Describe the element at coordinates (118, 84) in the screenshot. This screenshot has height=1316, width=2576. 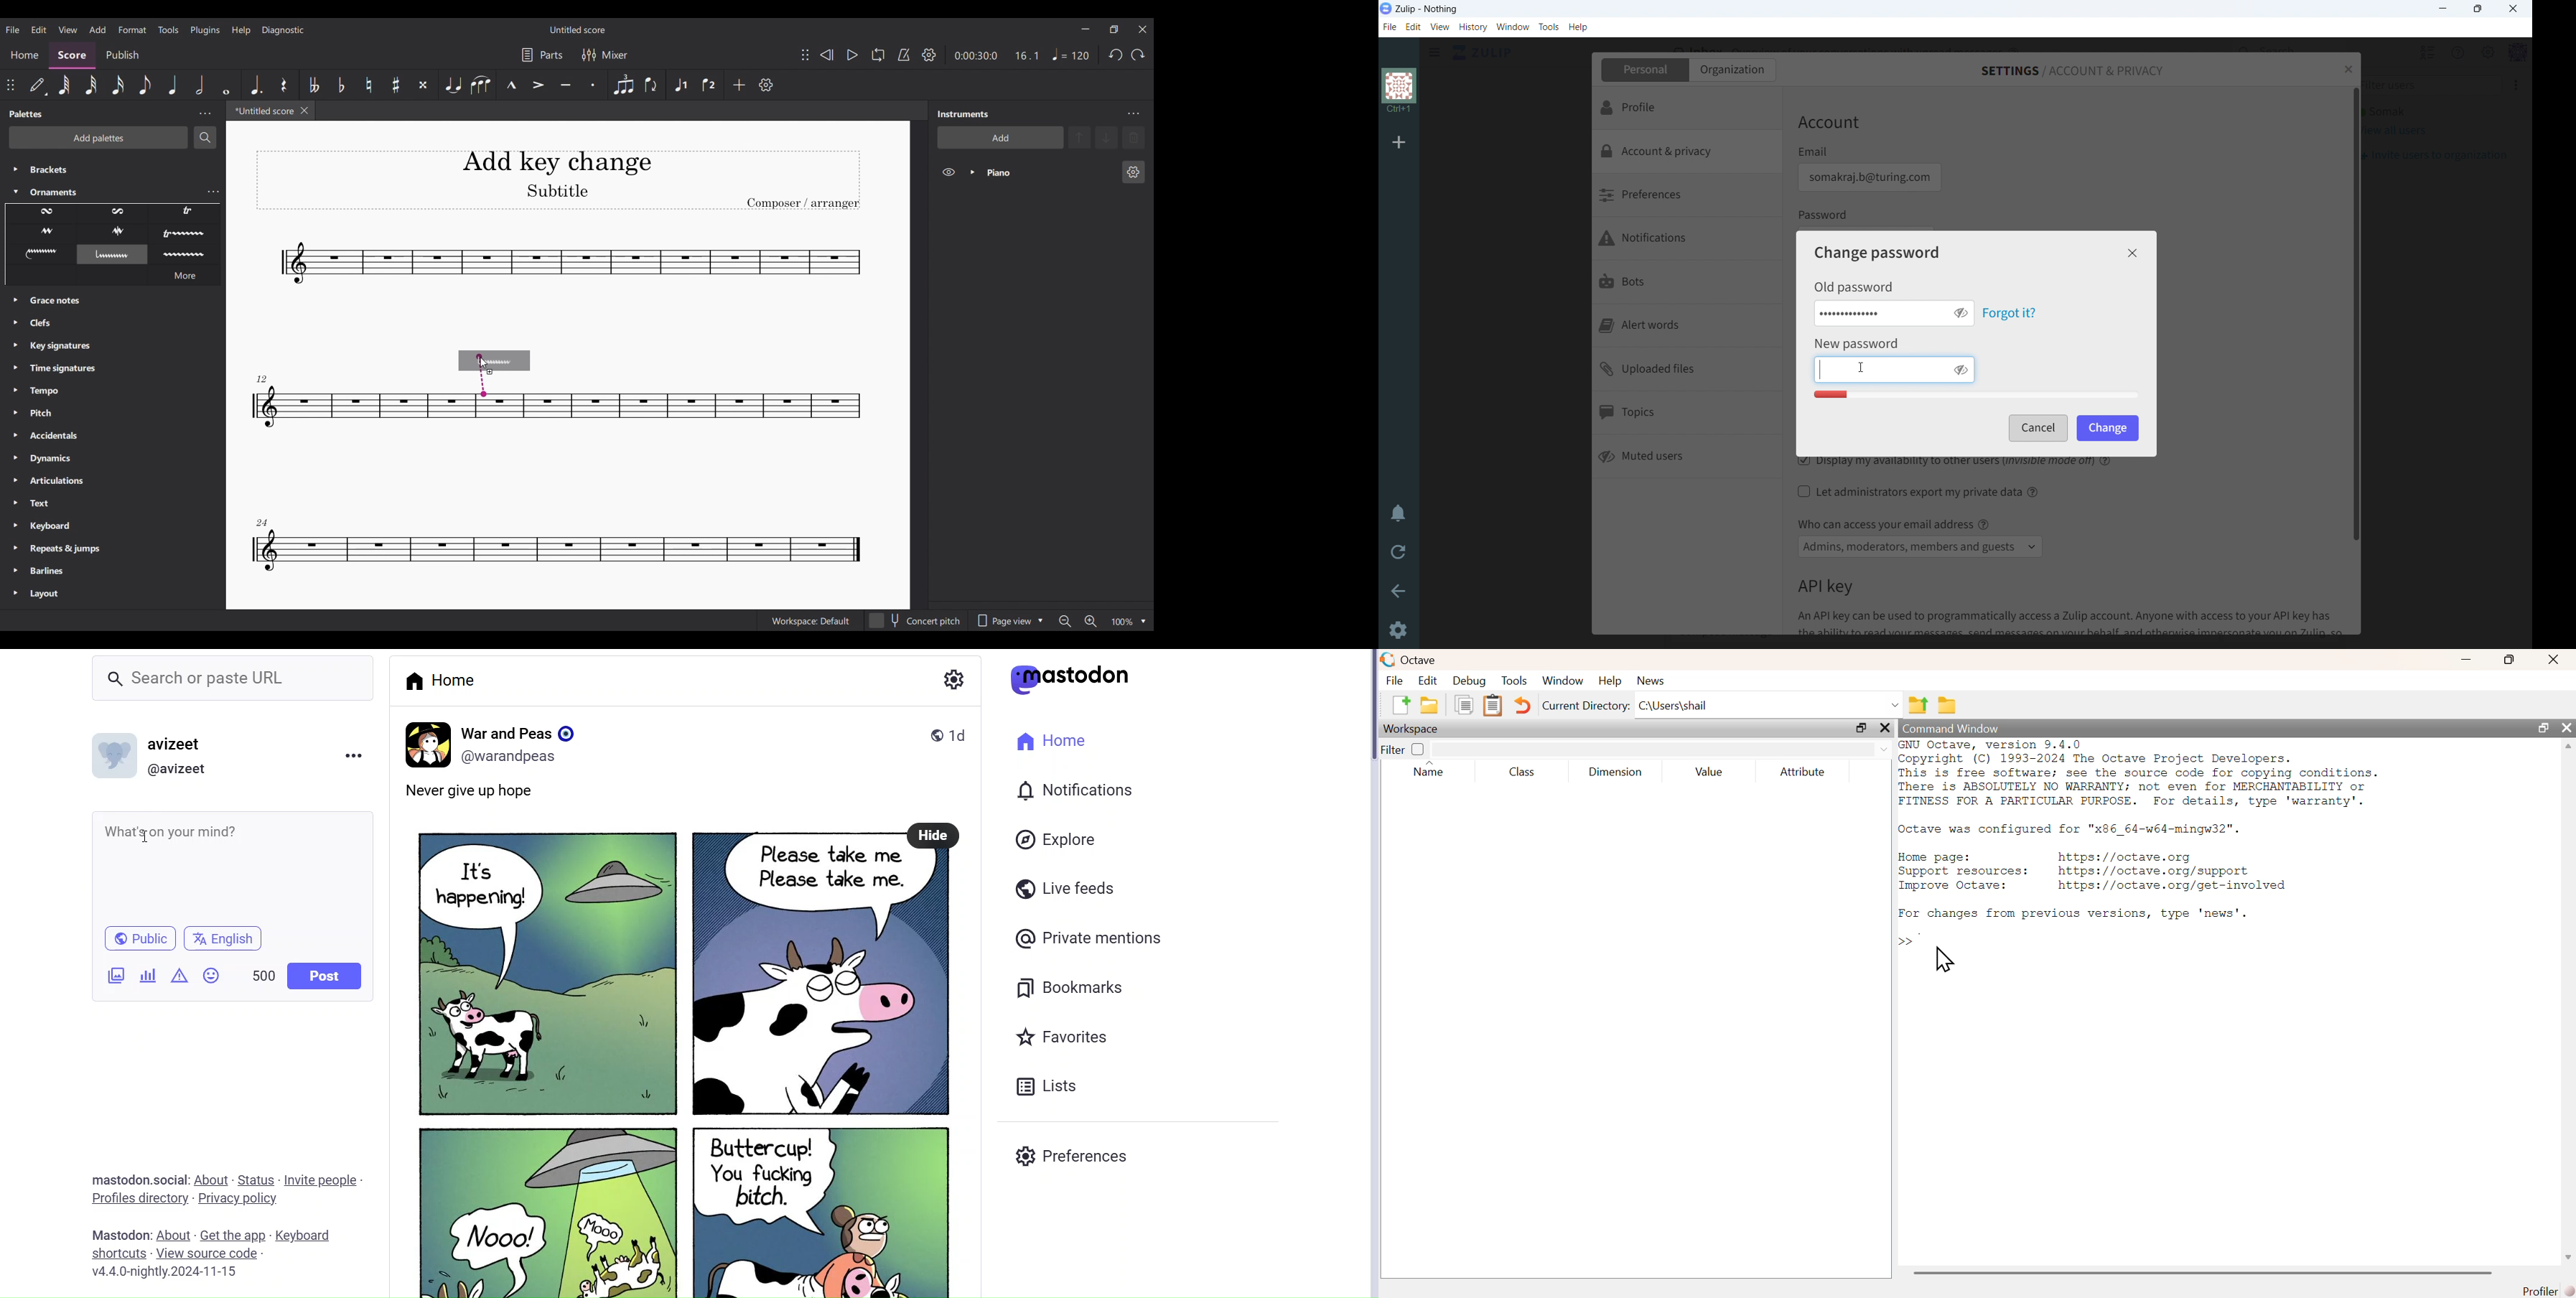
I see `16th note` at that location.